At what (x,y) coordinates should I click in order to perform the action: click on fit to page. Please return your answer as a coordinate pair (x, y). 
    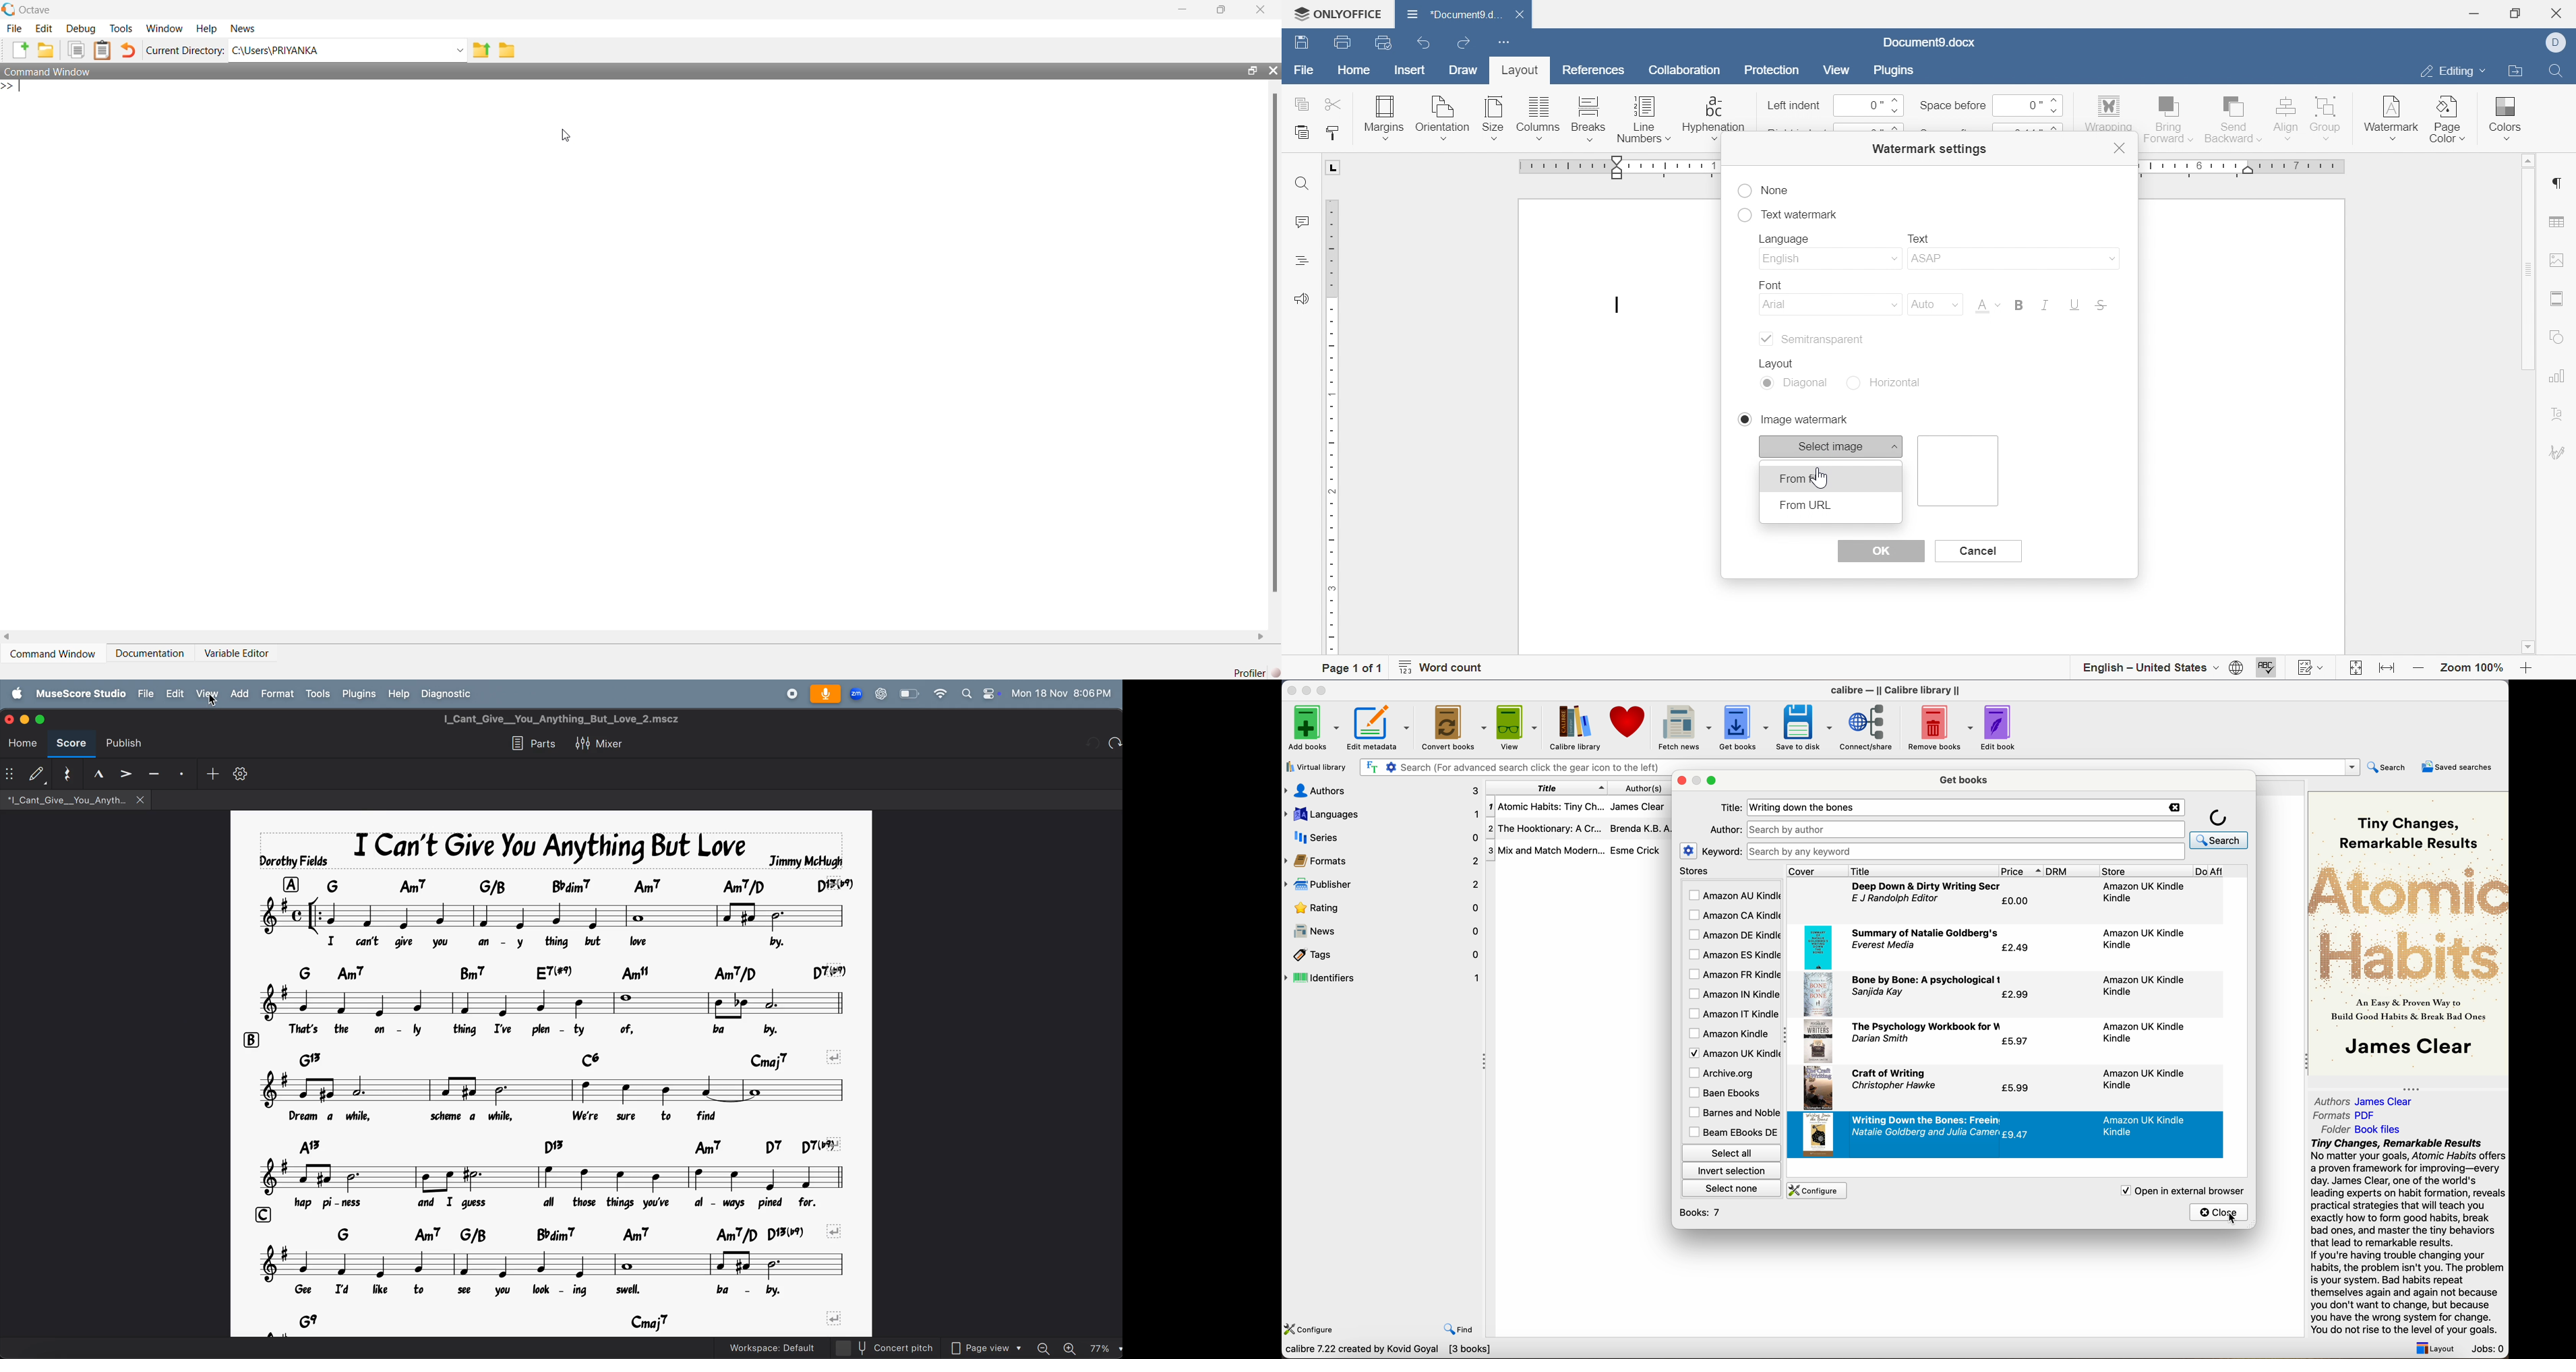
    Looking at the image, I should click on (2354, 670).